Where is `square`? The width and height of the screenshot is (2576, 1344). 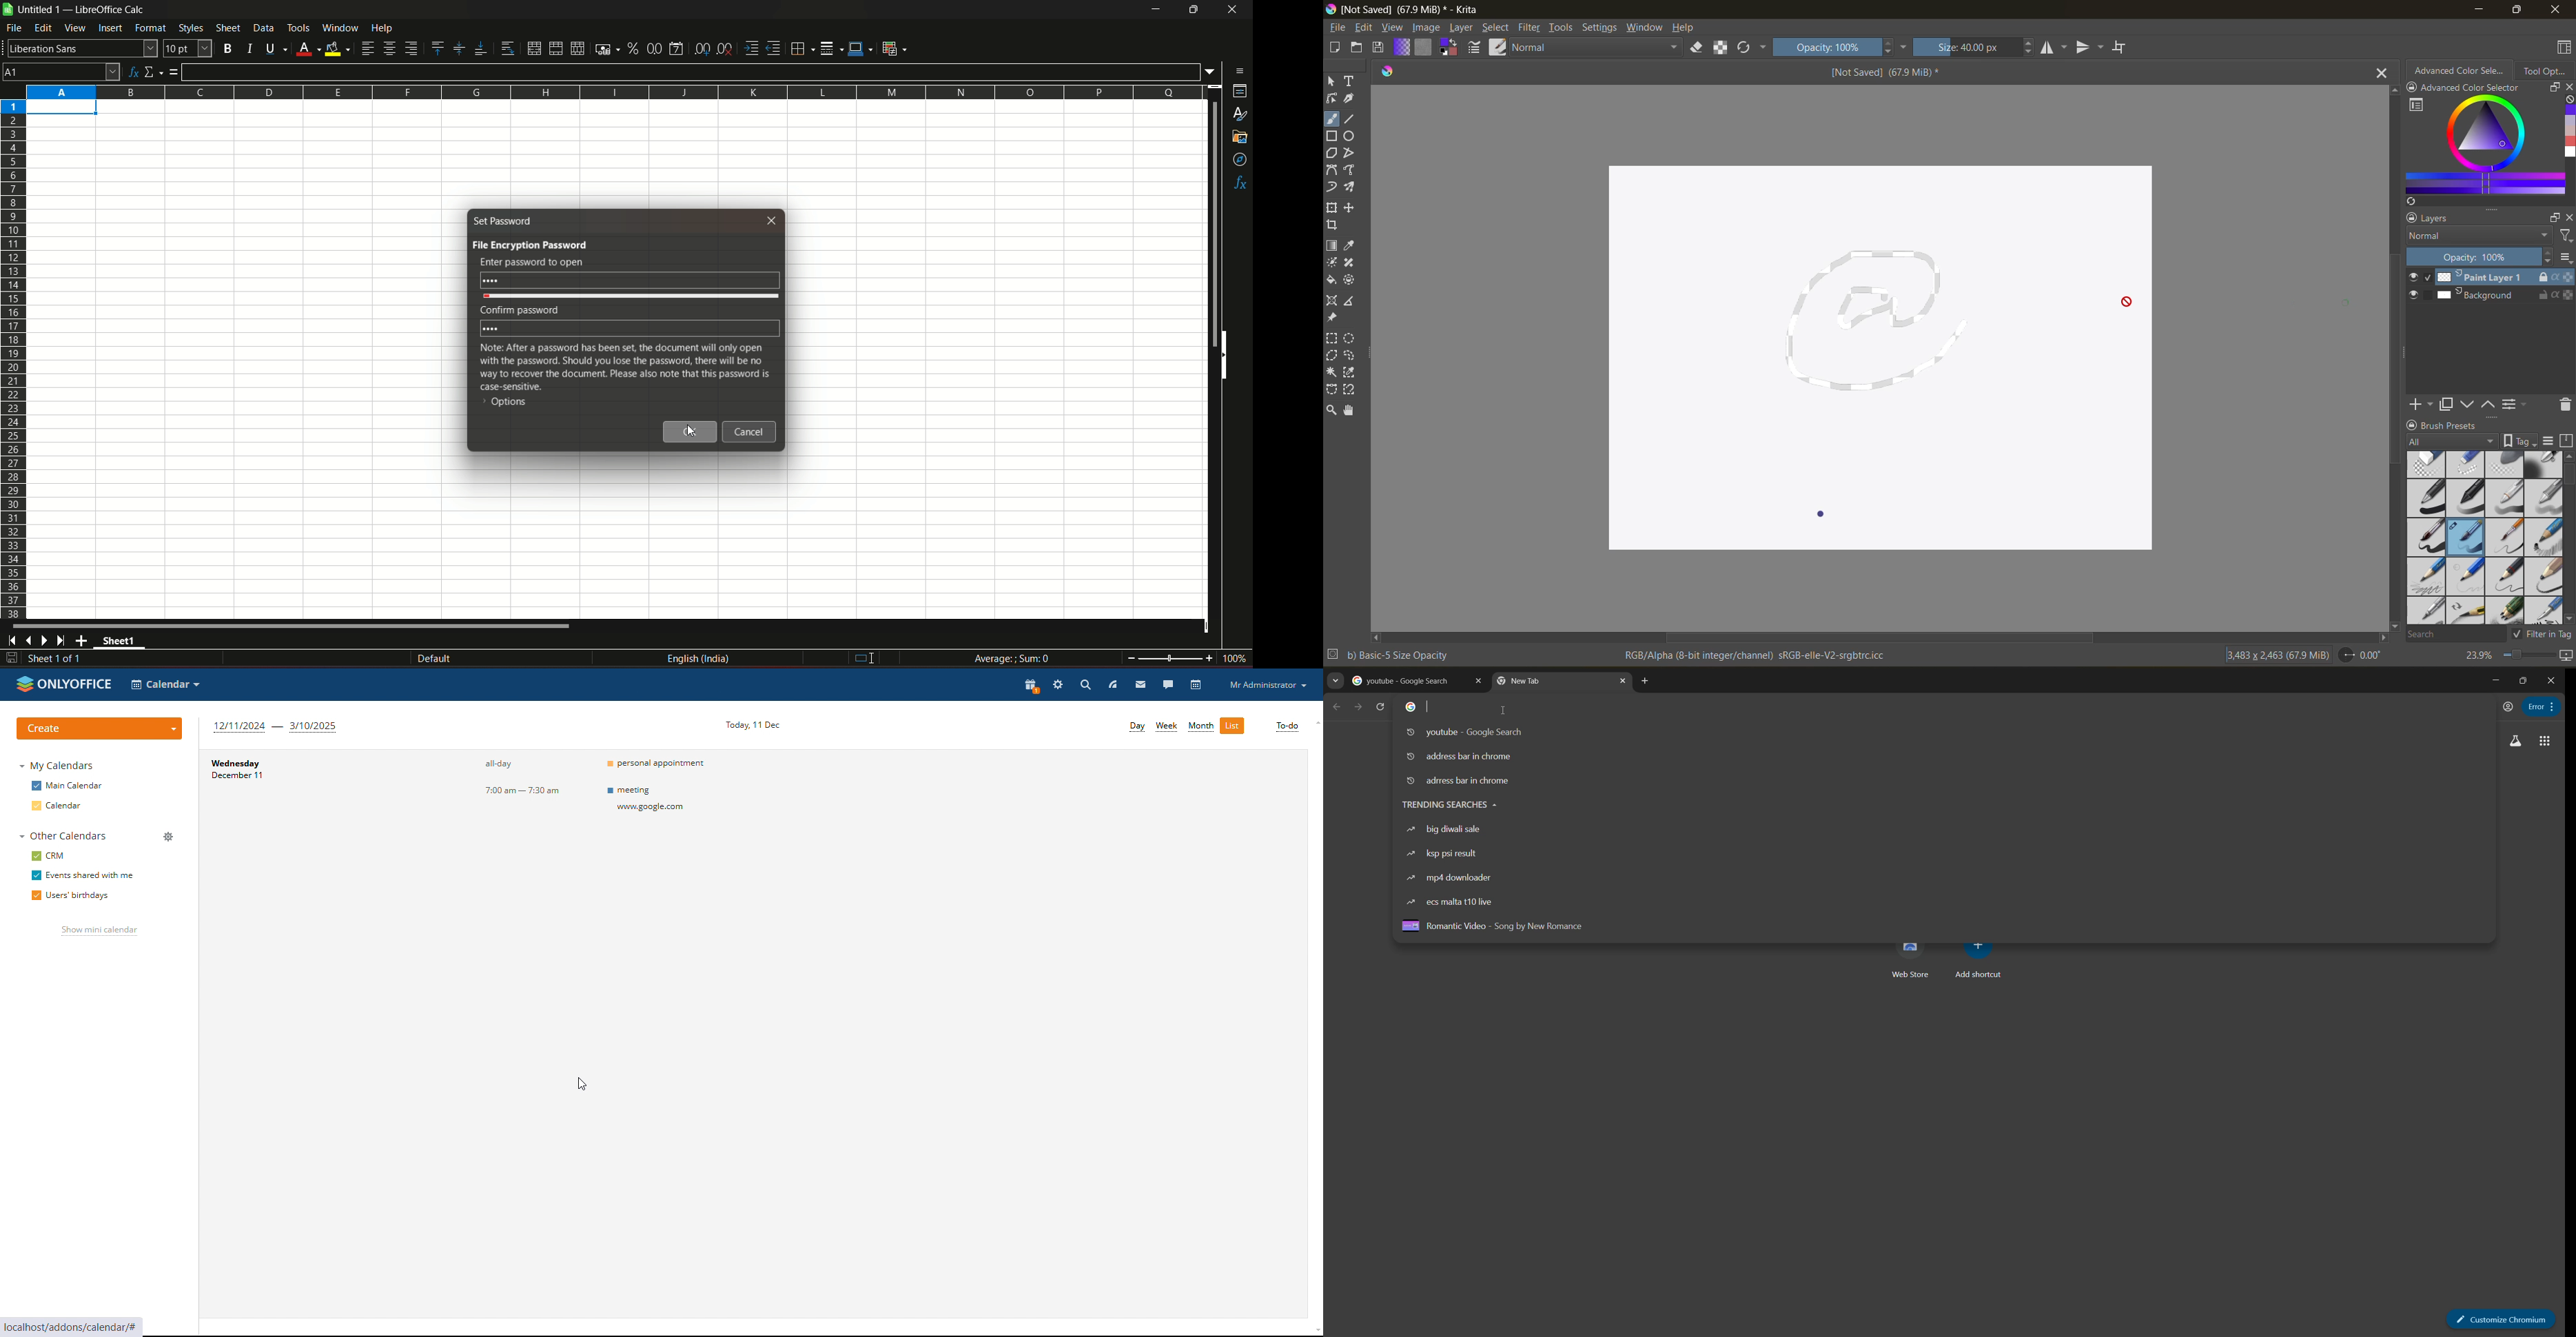 square is located at coordinates (1331, 136).